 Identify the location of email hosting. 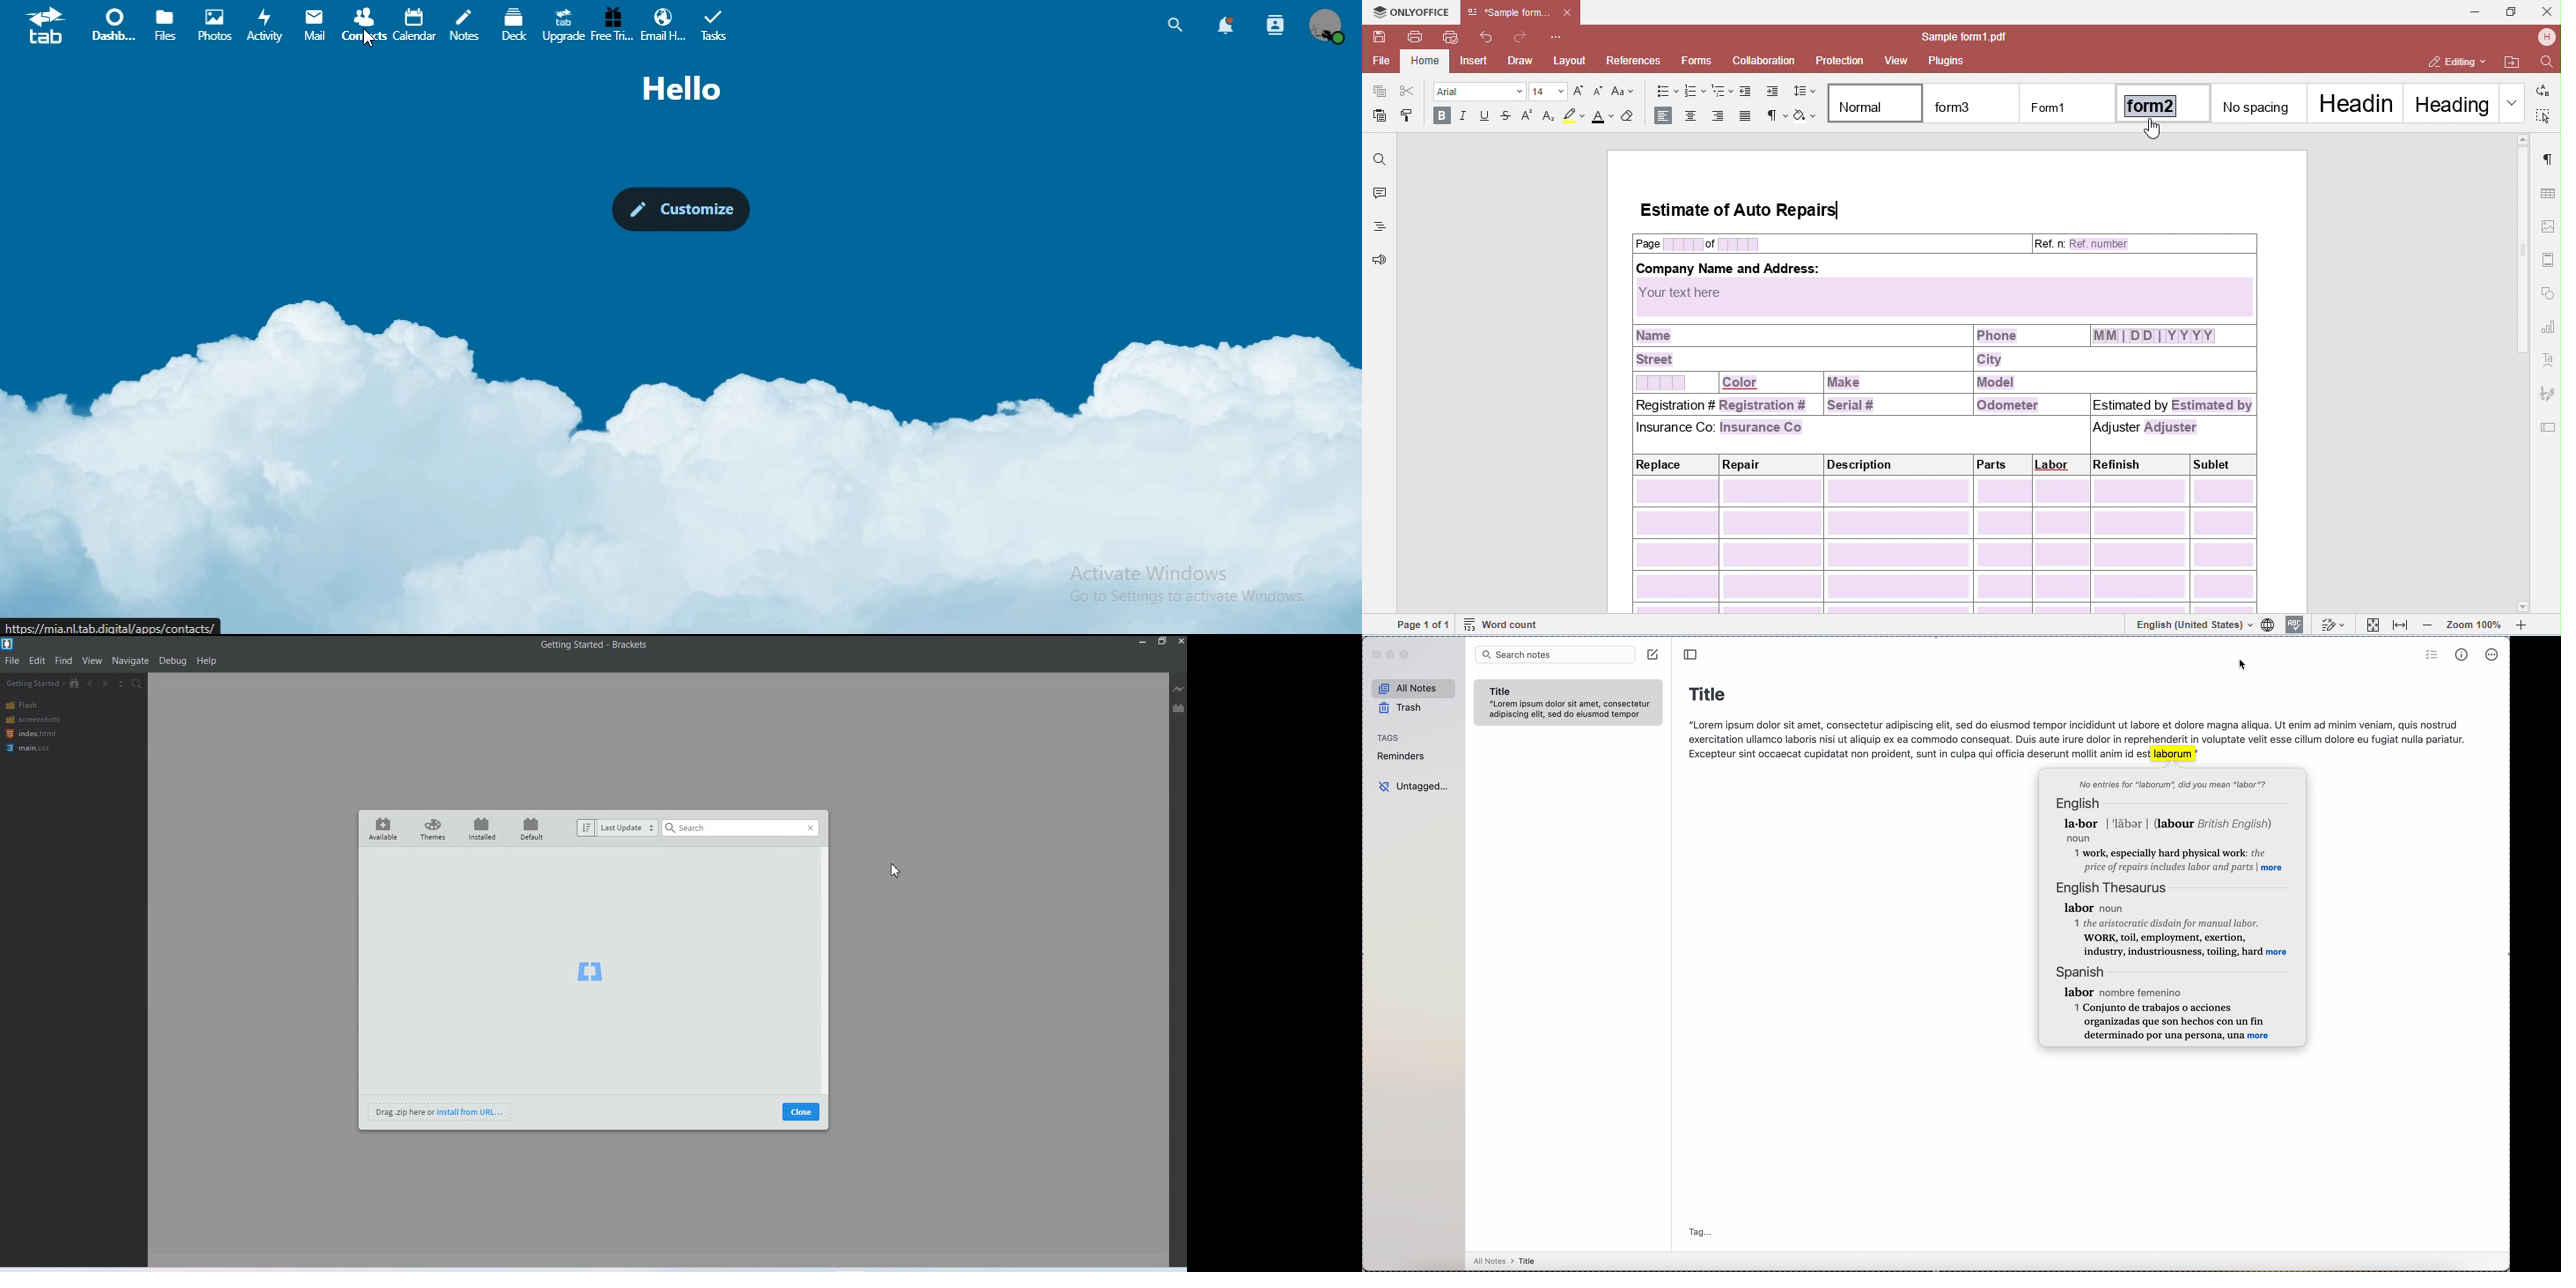
(662, 27).